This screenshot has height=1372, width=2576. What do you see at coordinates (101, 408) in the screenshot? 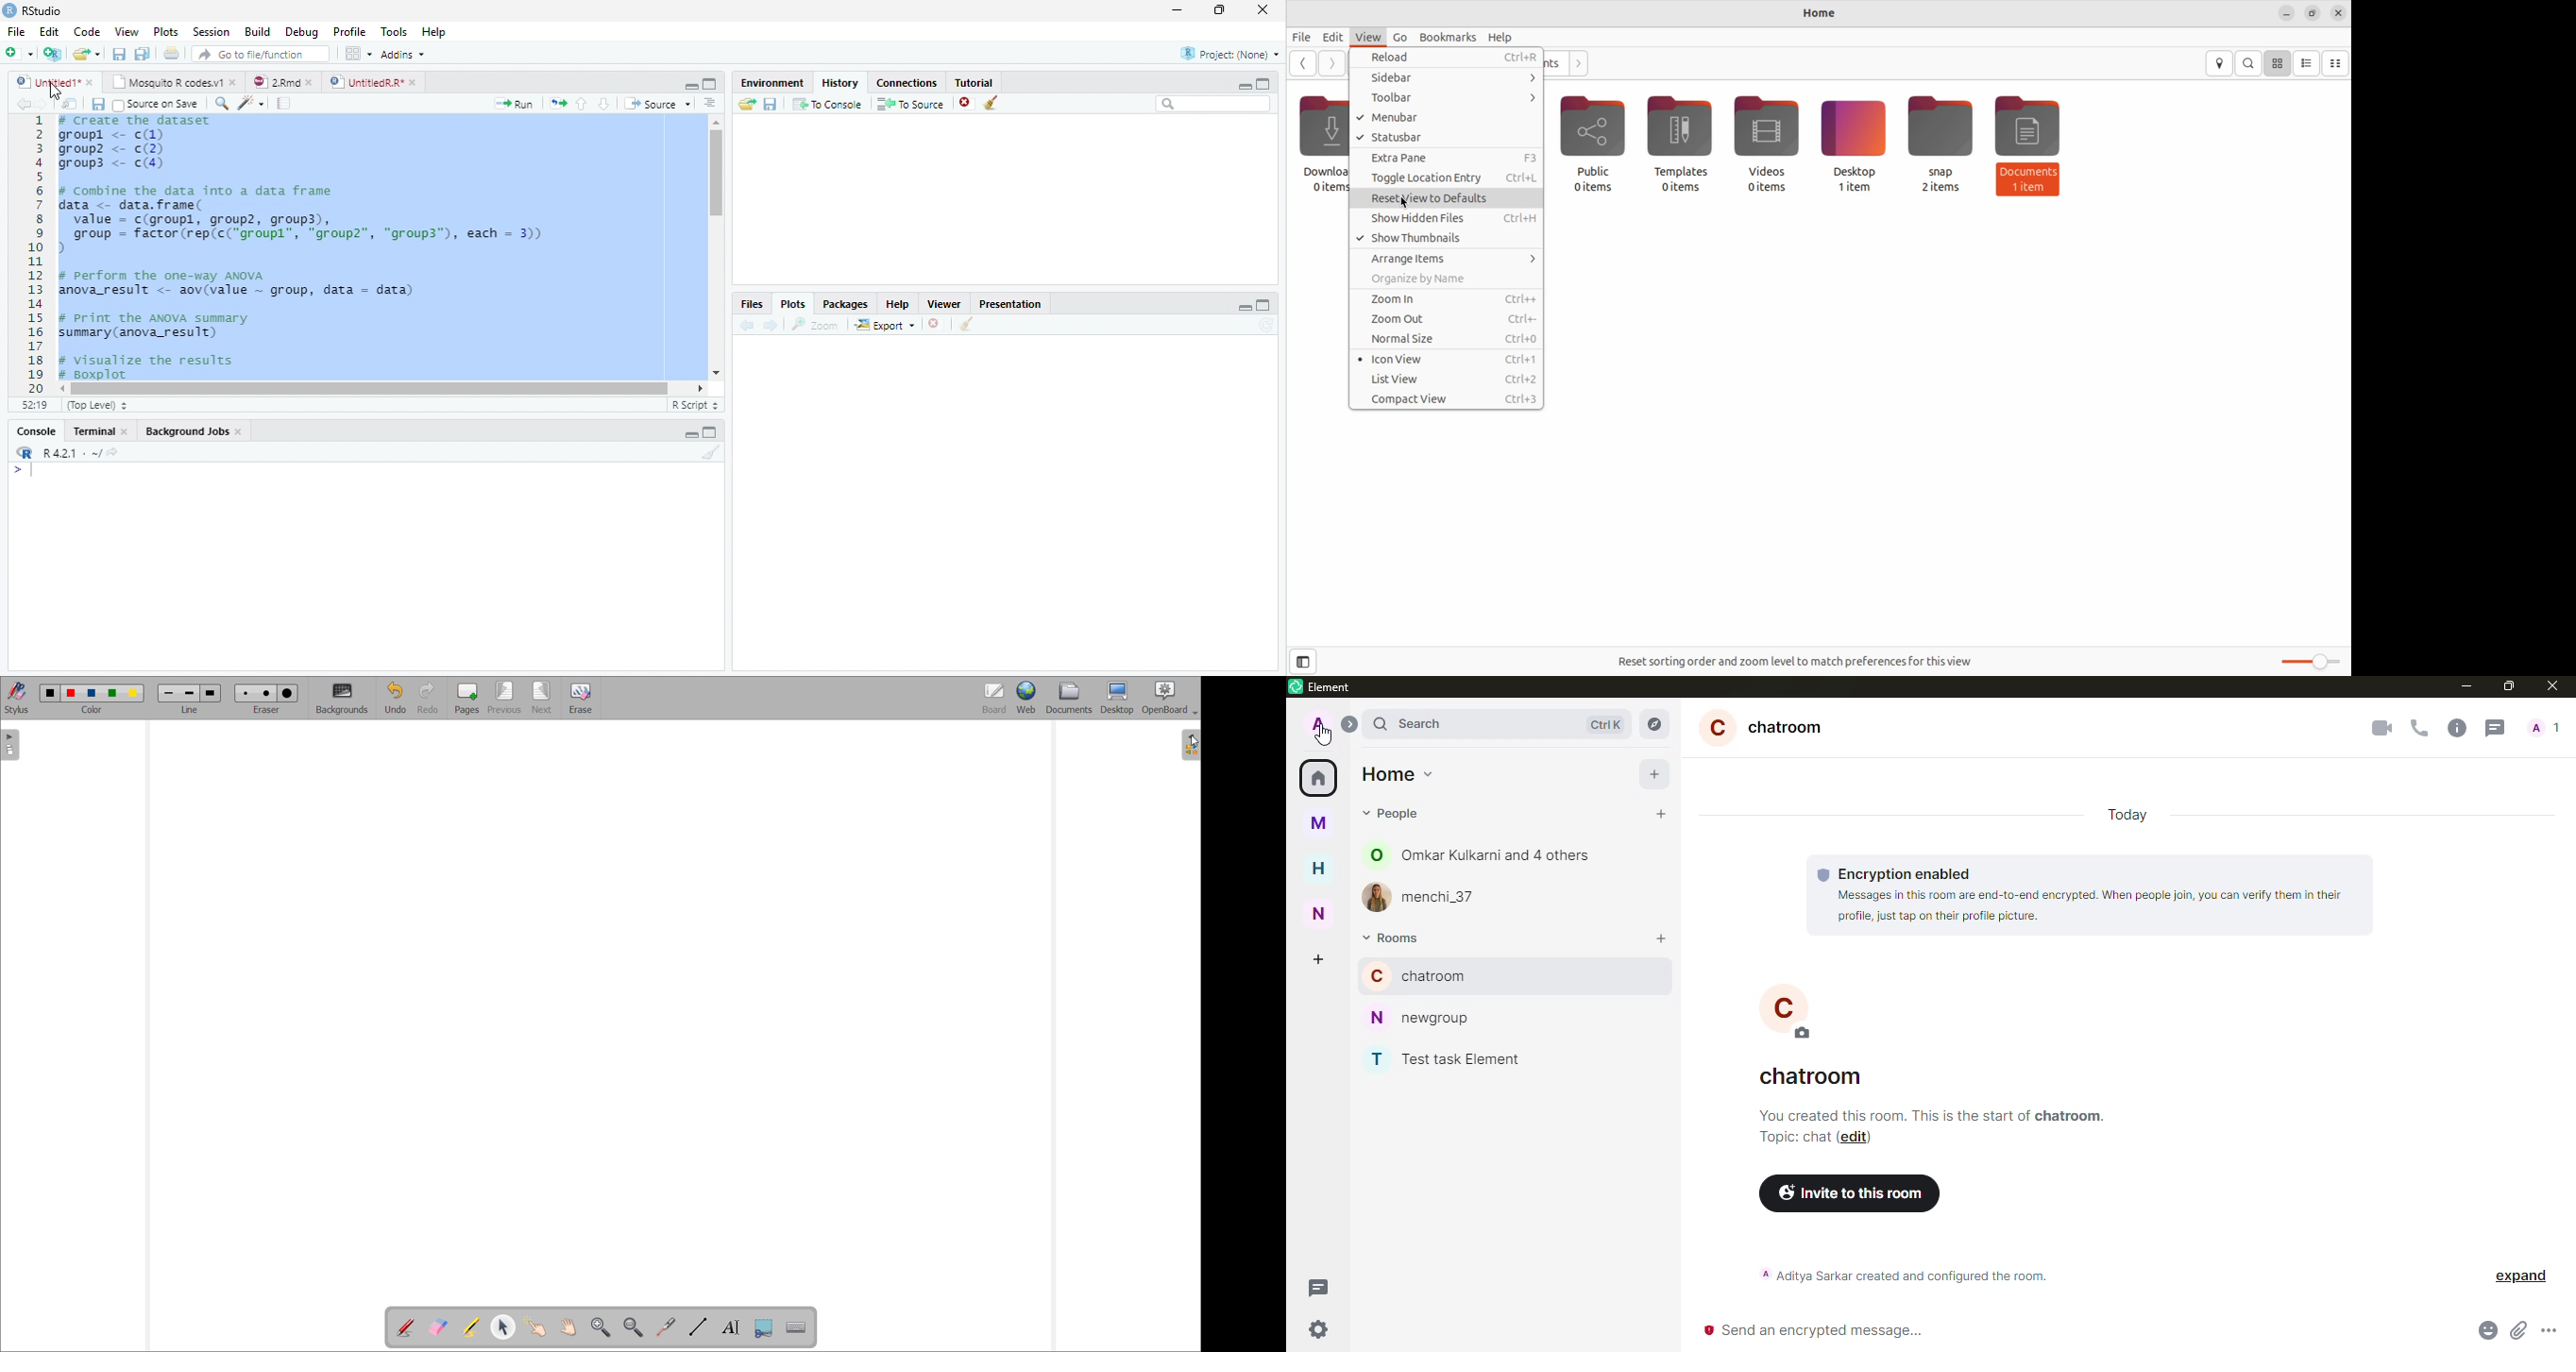
I see `Top level` at bounding box center [101, 408].